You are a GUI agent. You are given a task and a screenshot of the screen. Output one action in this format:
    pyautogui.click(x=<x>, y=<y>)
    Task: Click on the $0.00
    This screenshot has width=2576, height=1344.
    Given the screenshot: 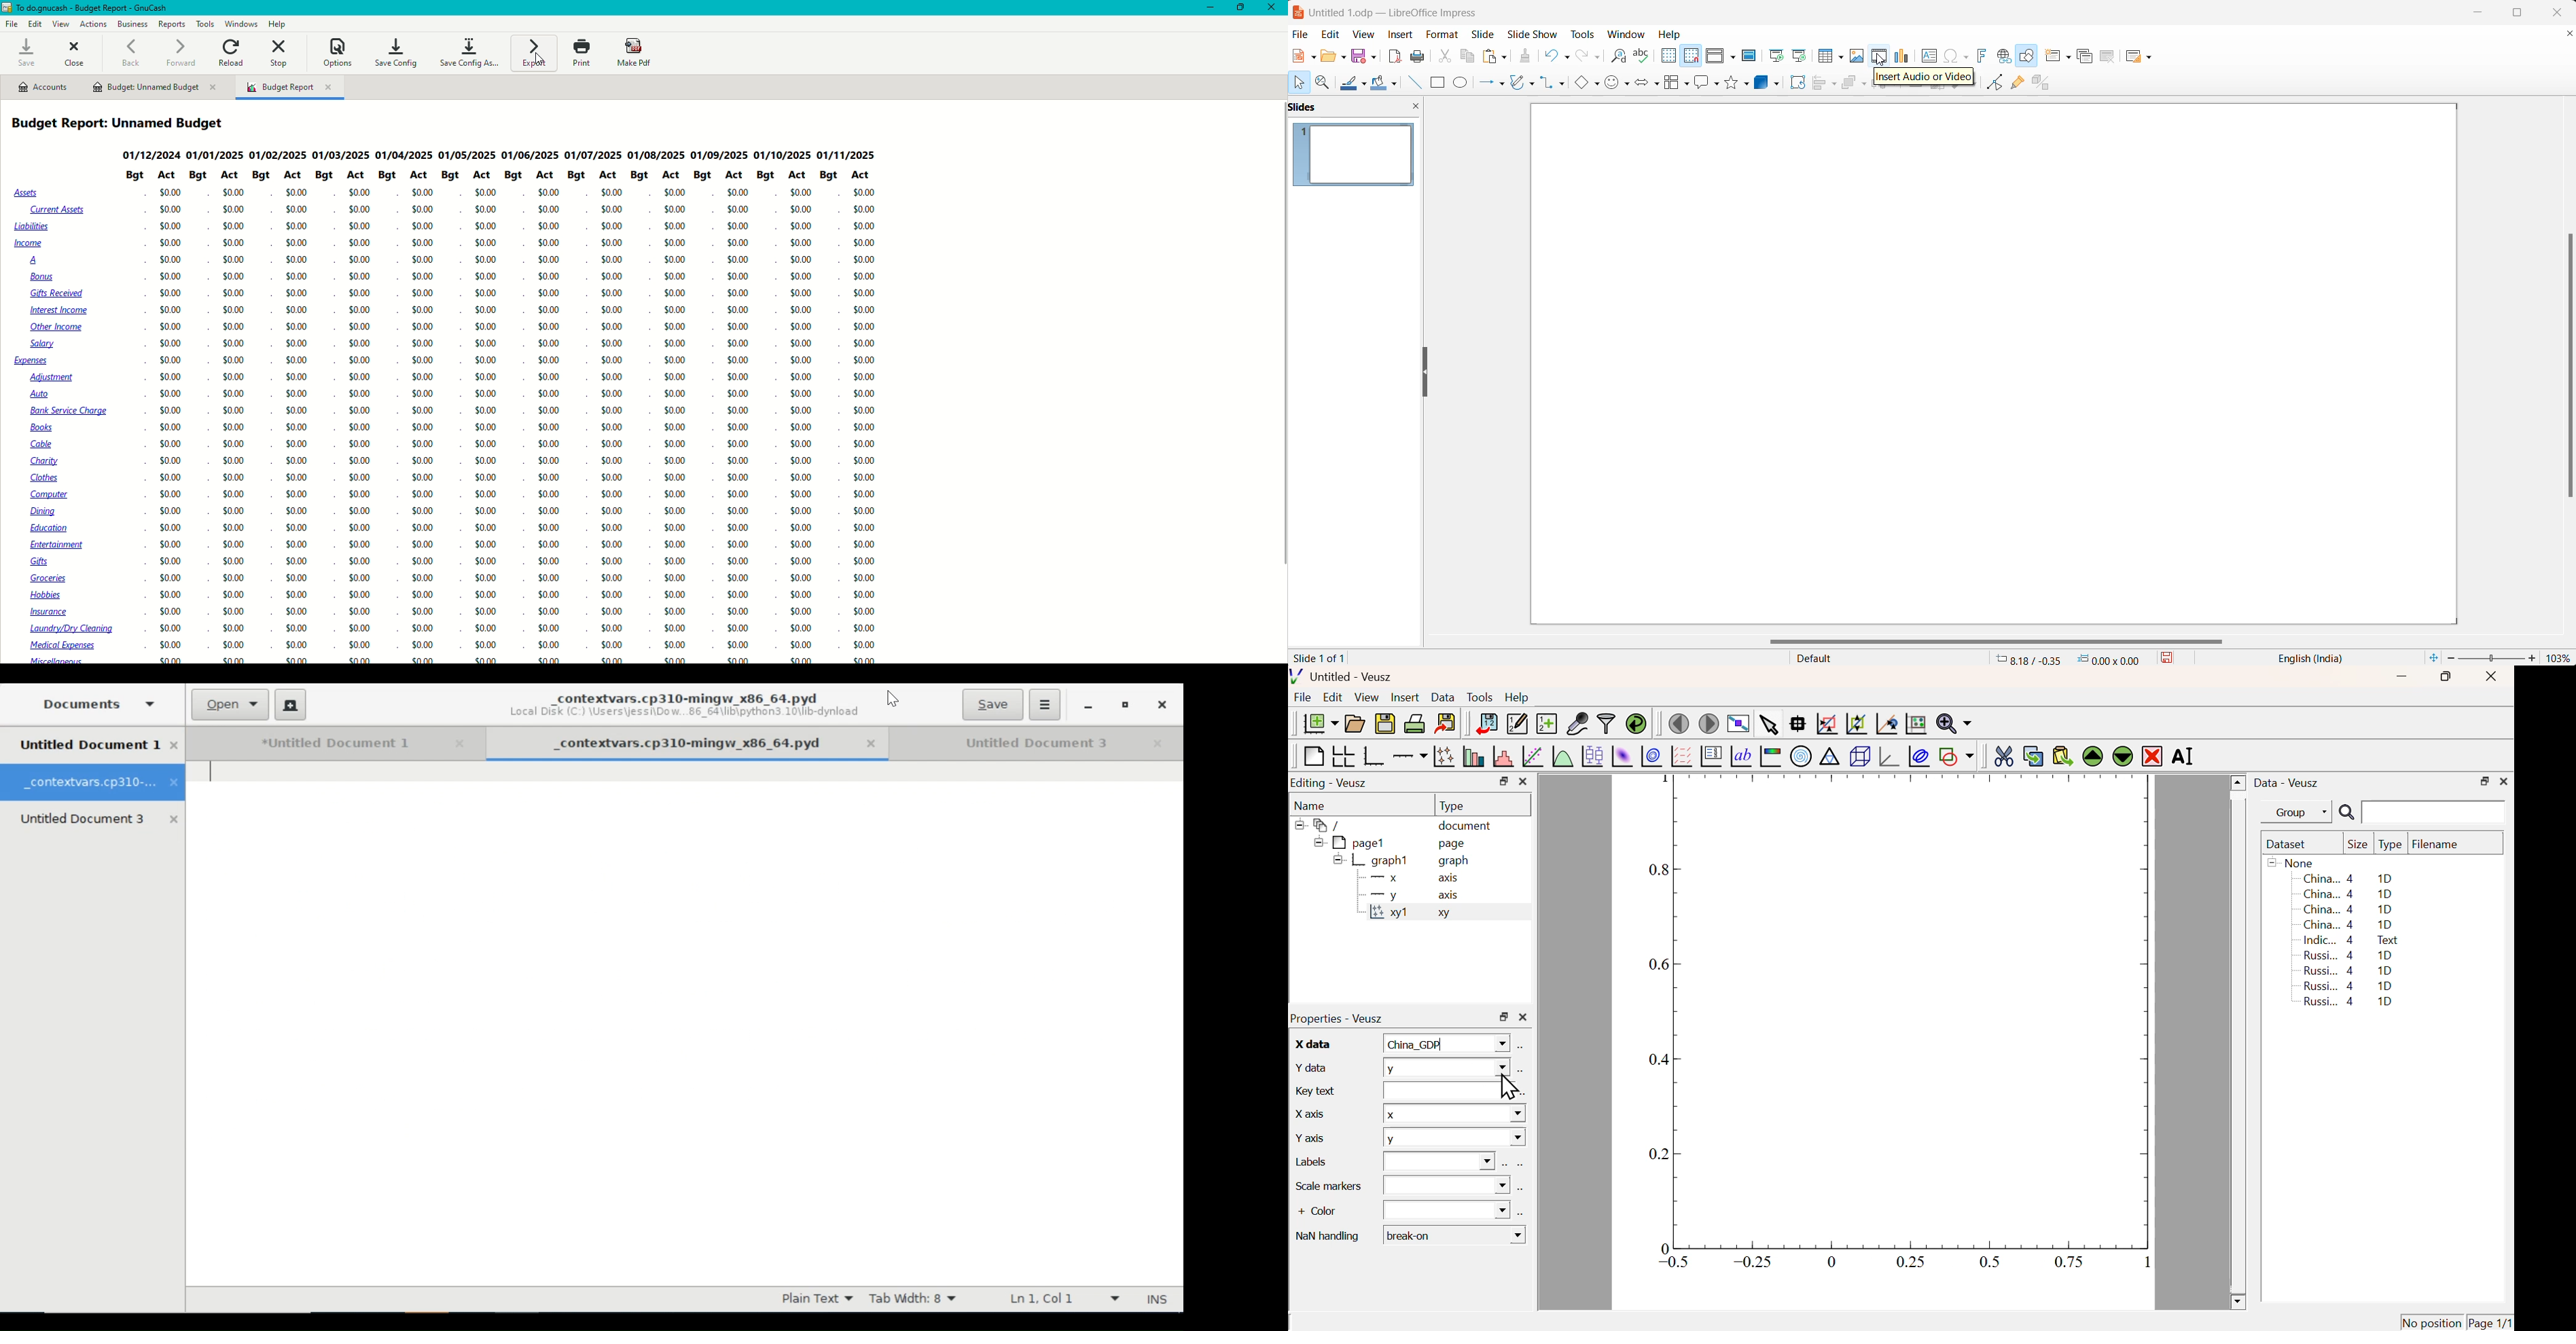 What is the action you would take?
    pyautogui.click(x=423, y=411)
    